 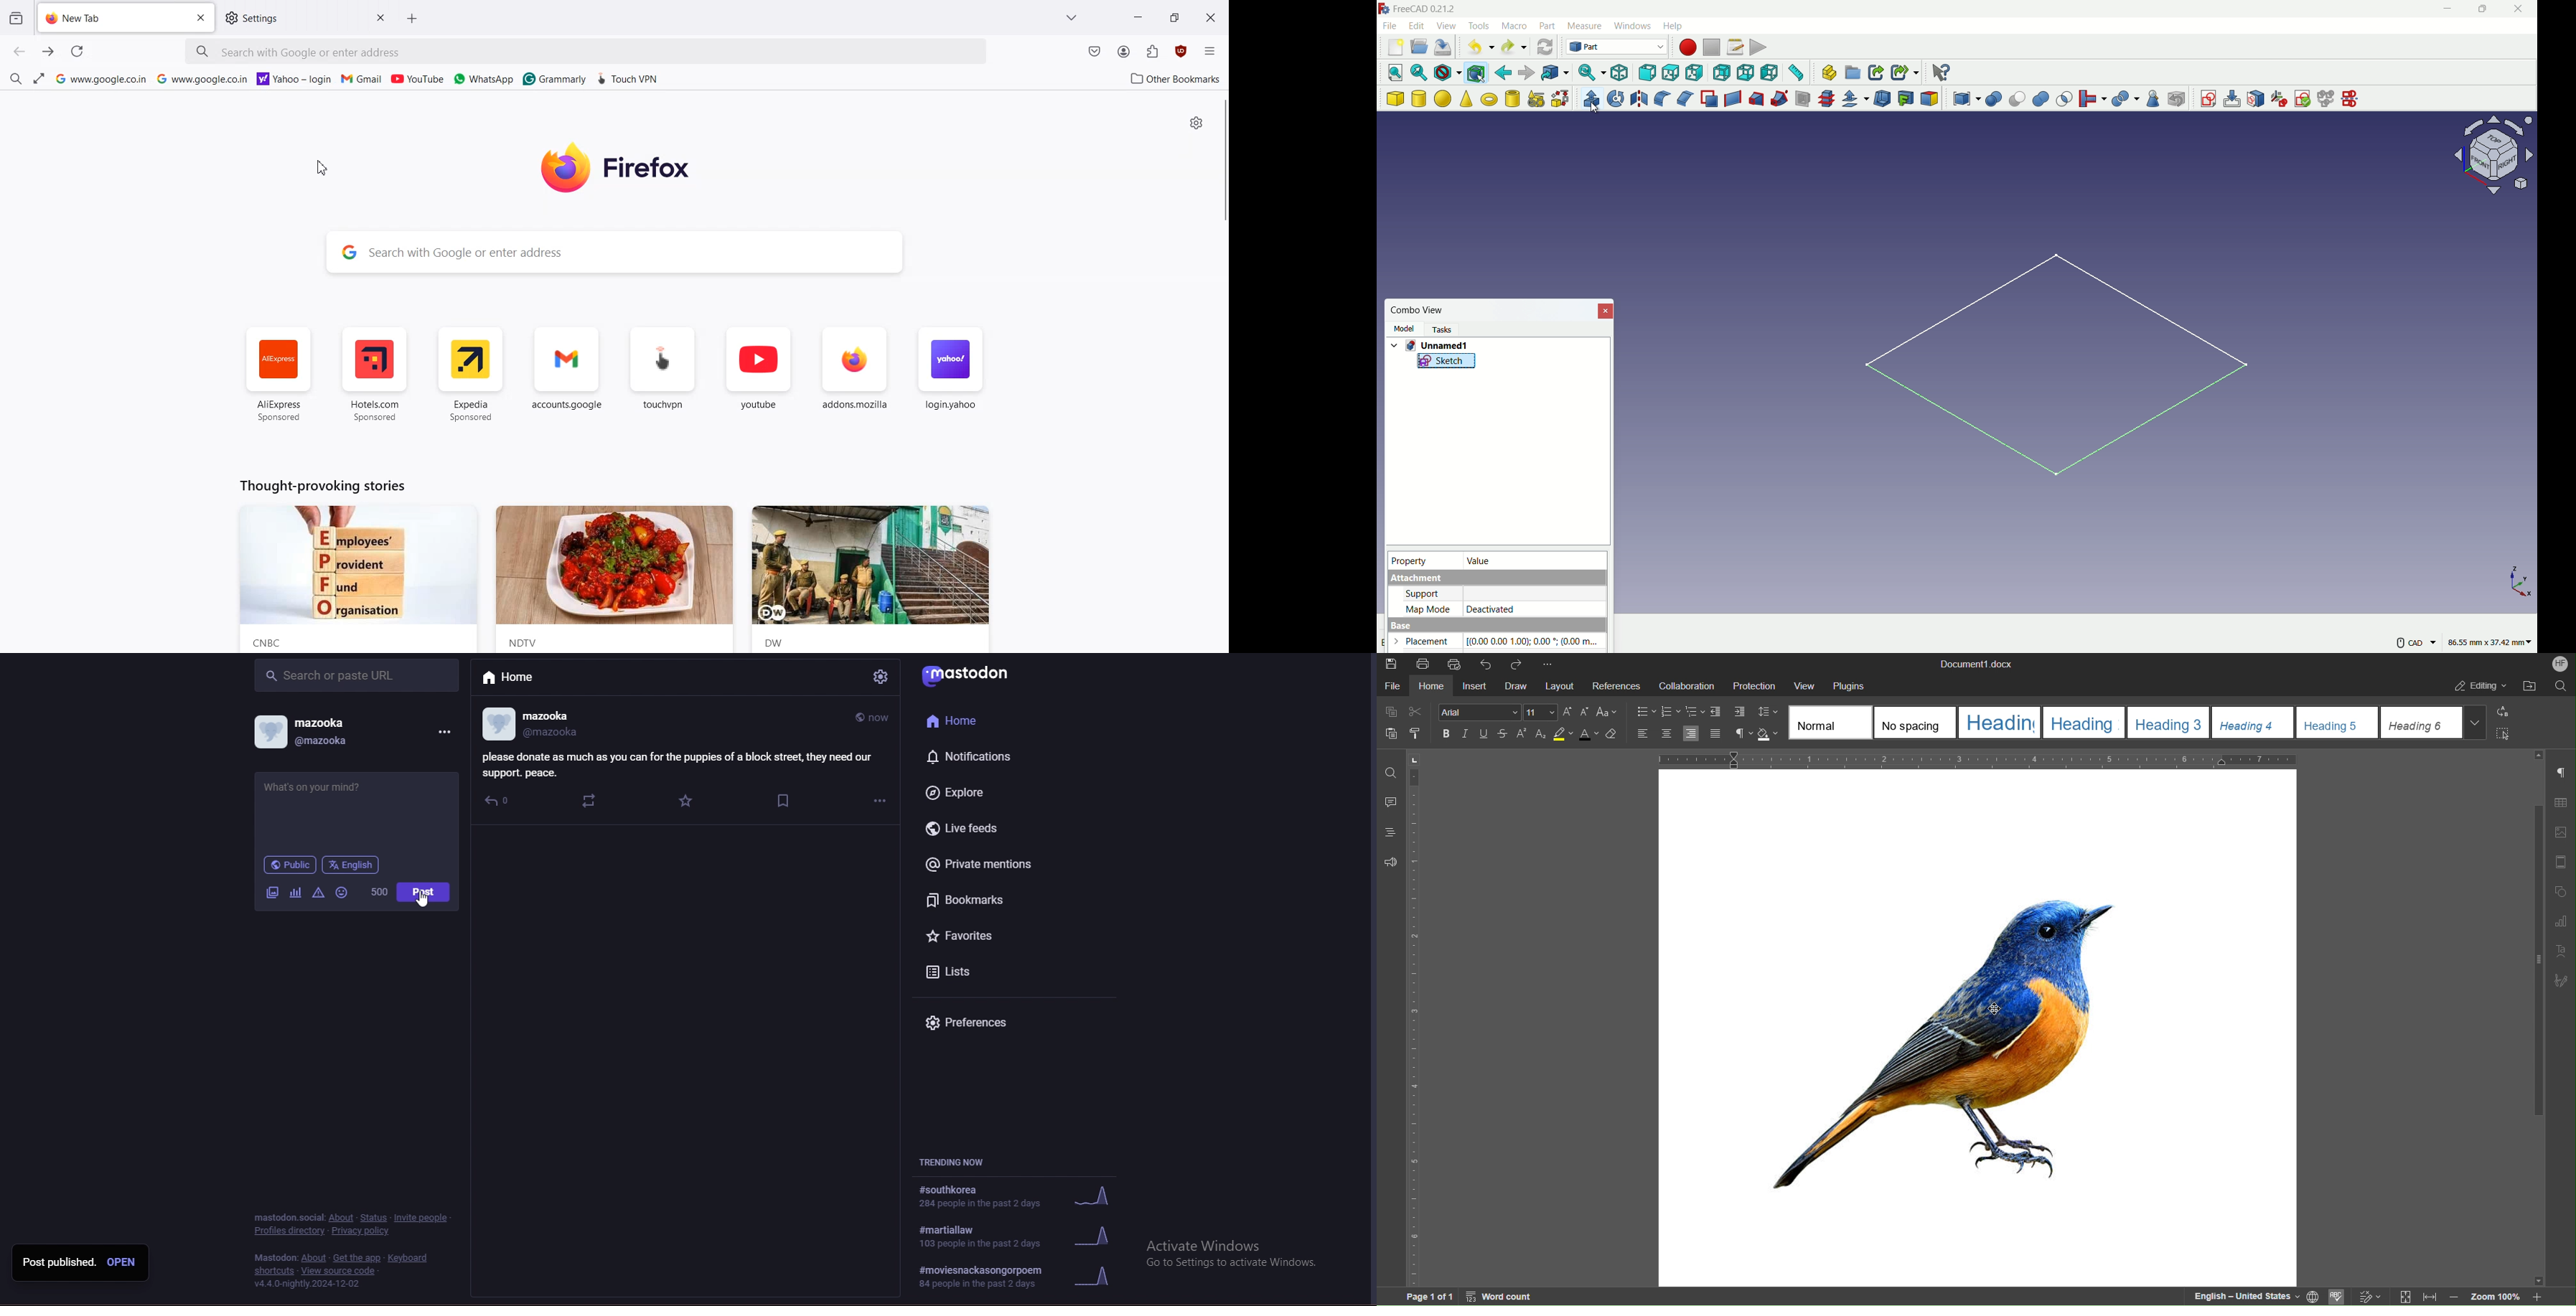 What do you see at coordinates (1981, 757) in the screenshot?
I see `Horizontal Ruler` at bounding box center [1981, 757].